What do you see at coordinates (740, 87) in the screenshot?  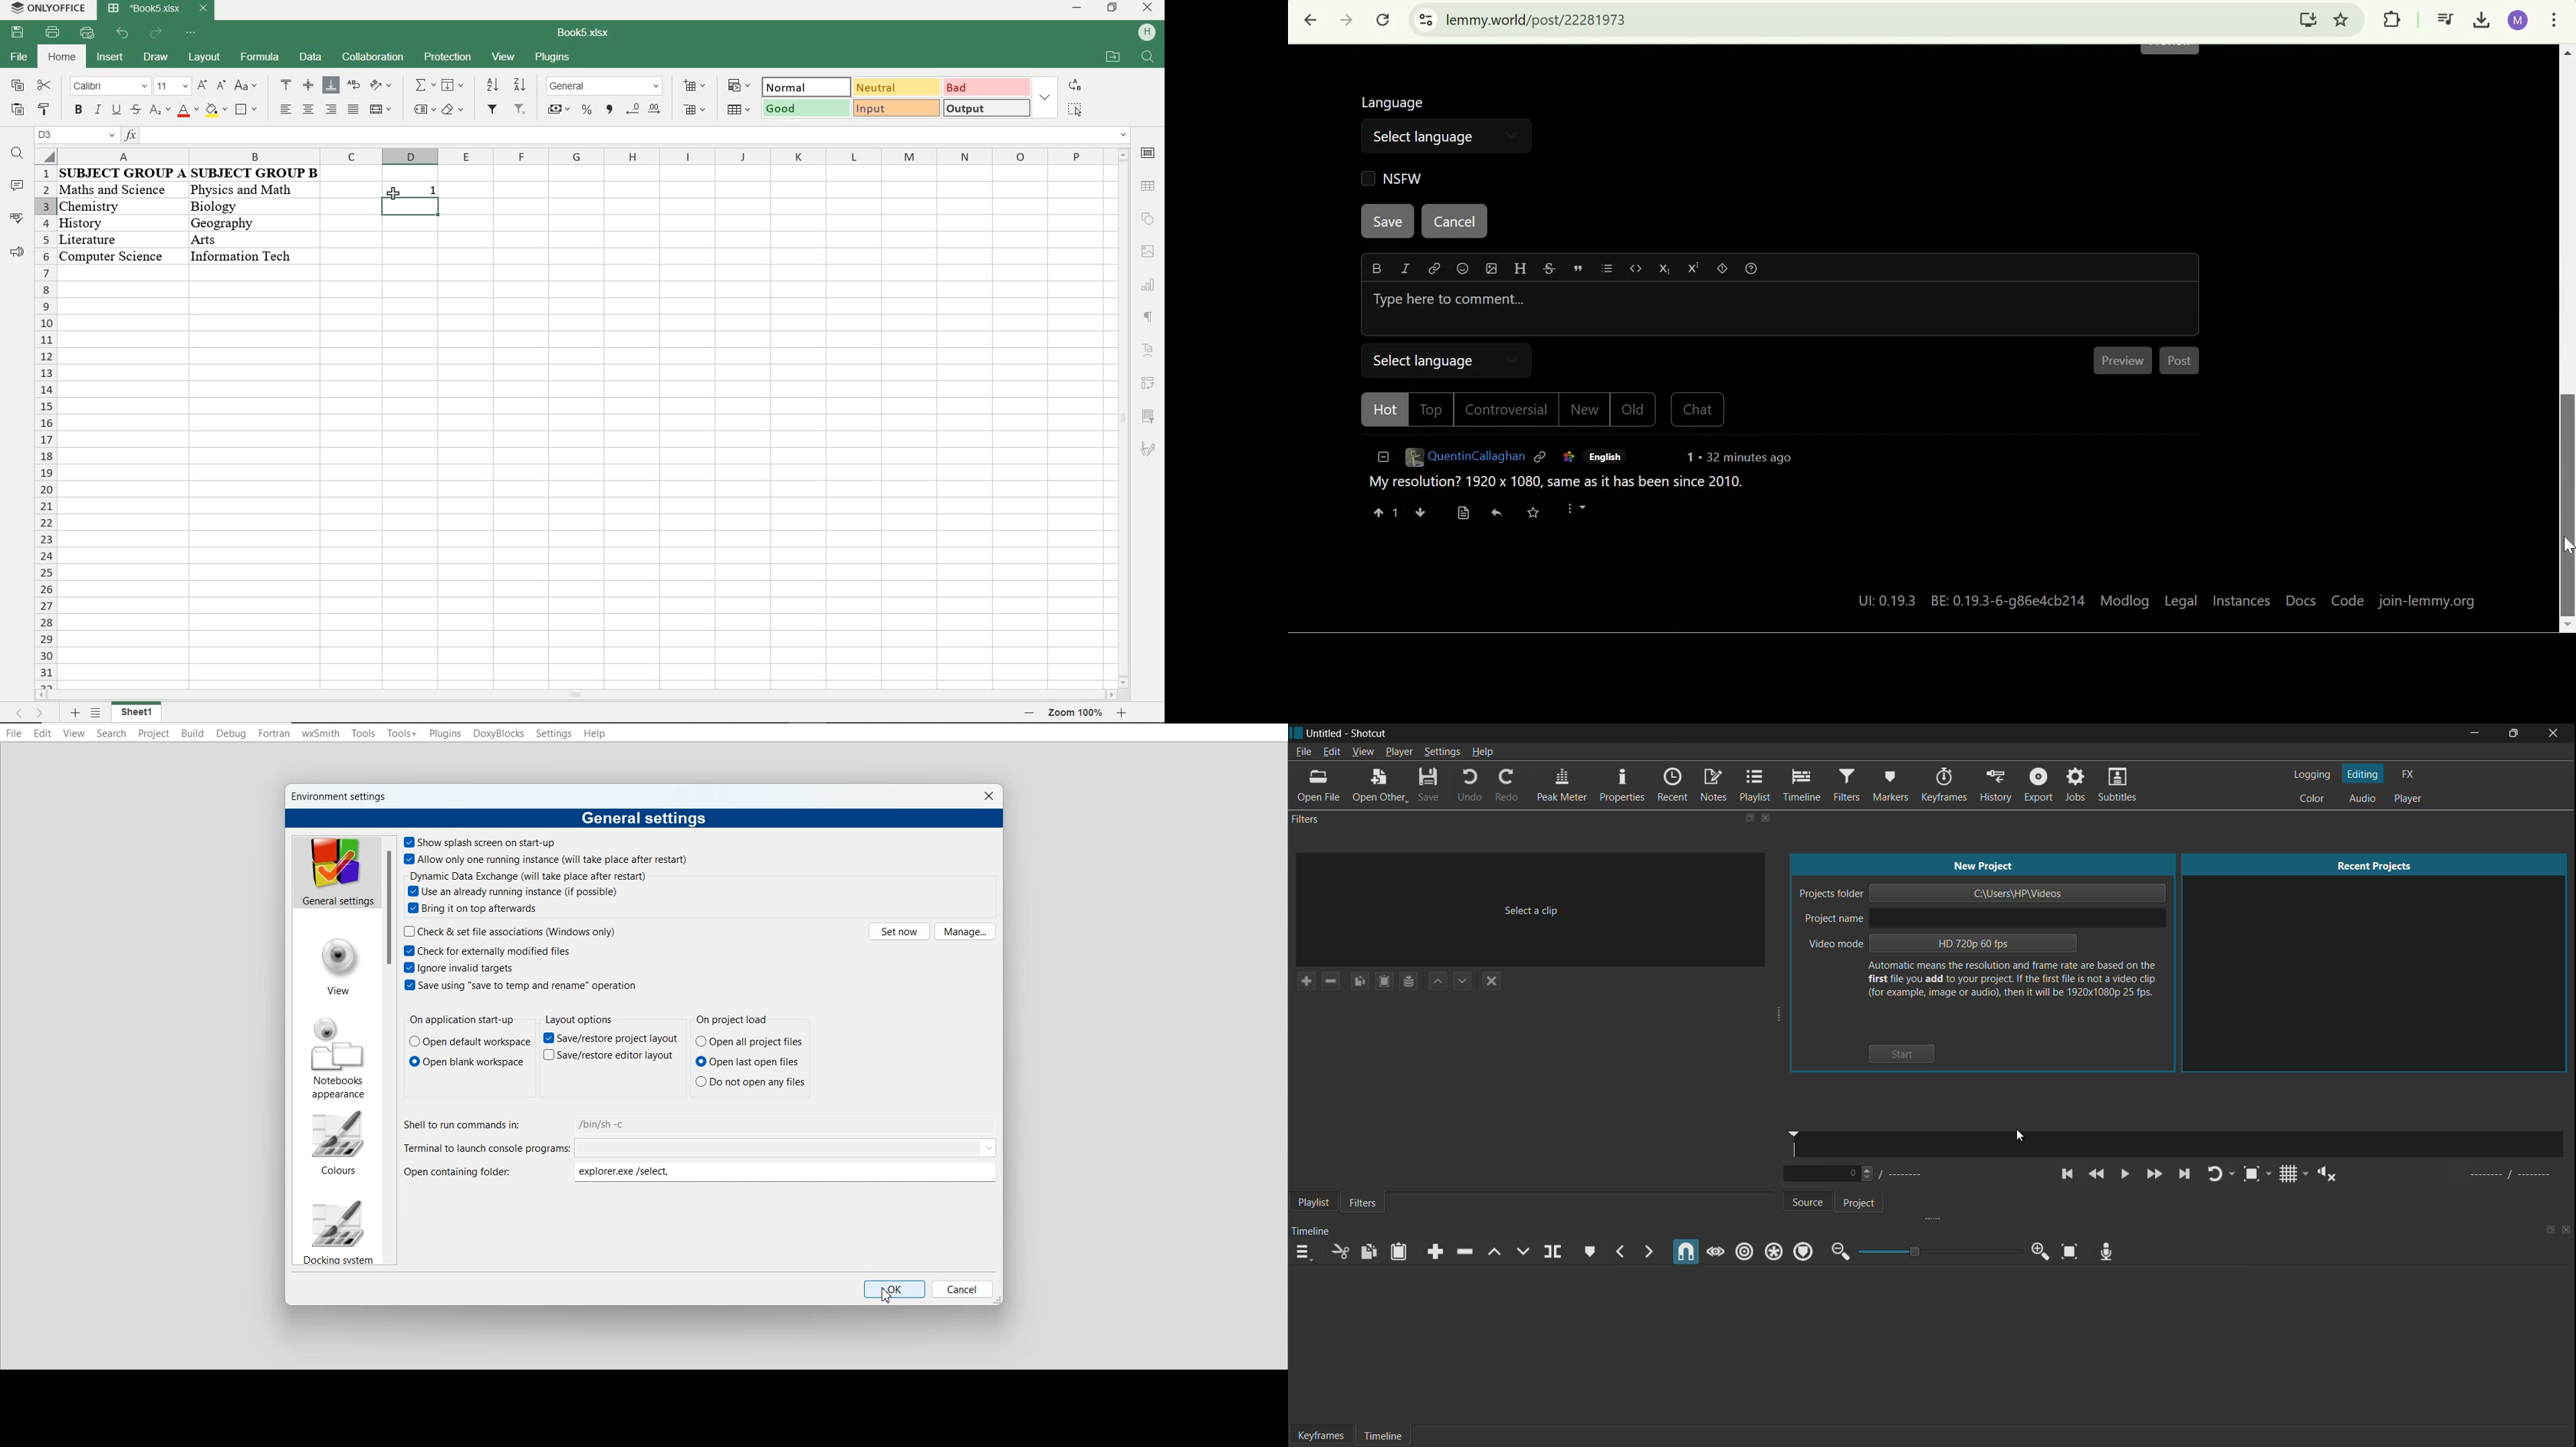 I see `conditional formatting` at bounding box center [740, 87].